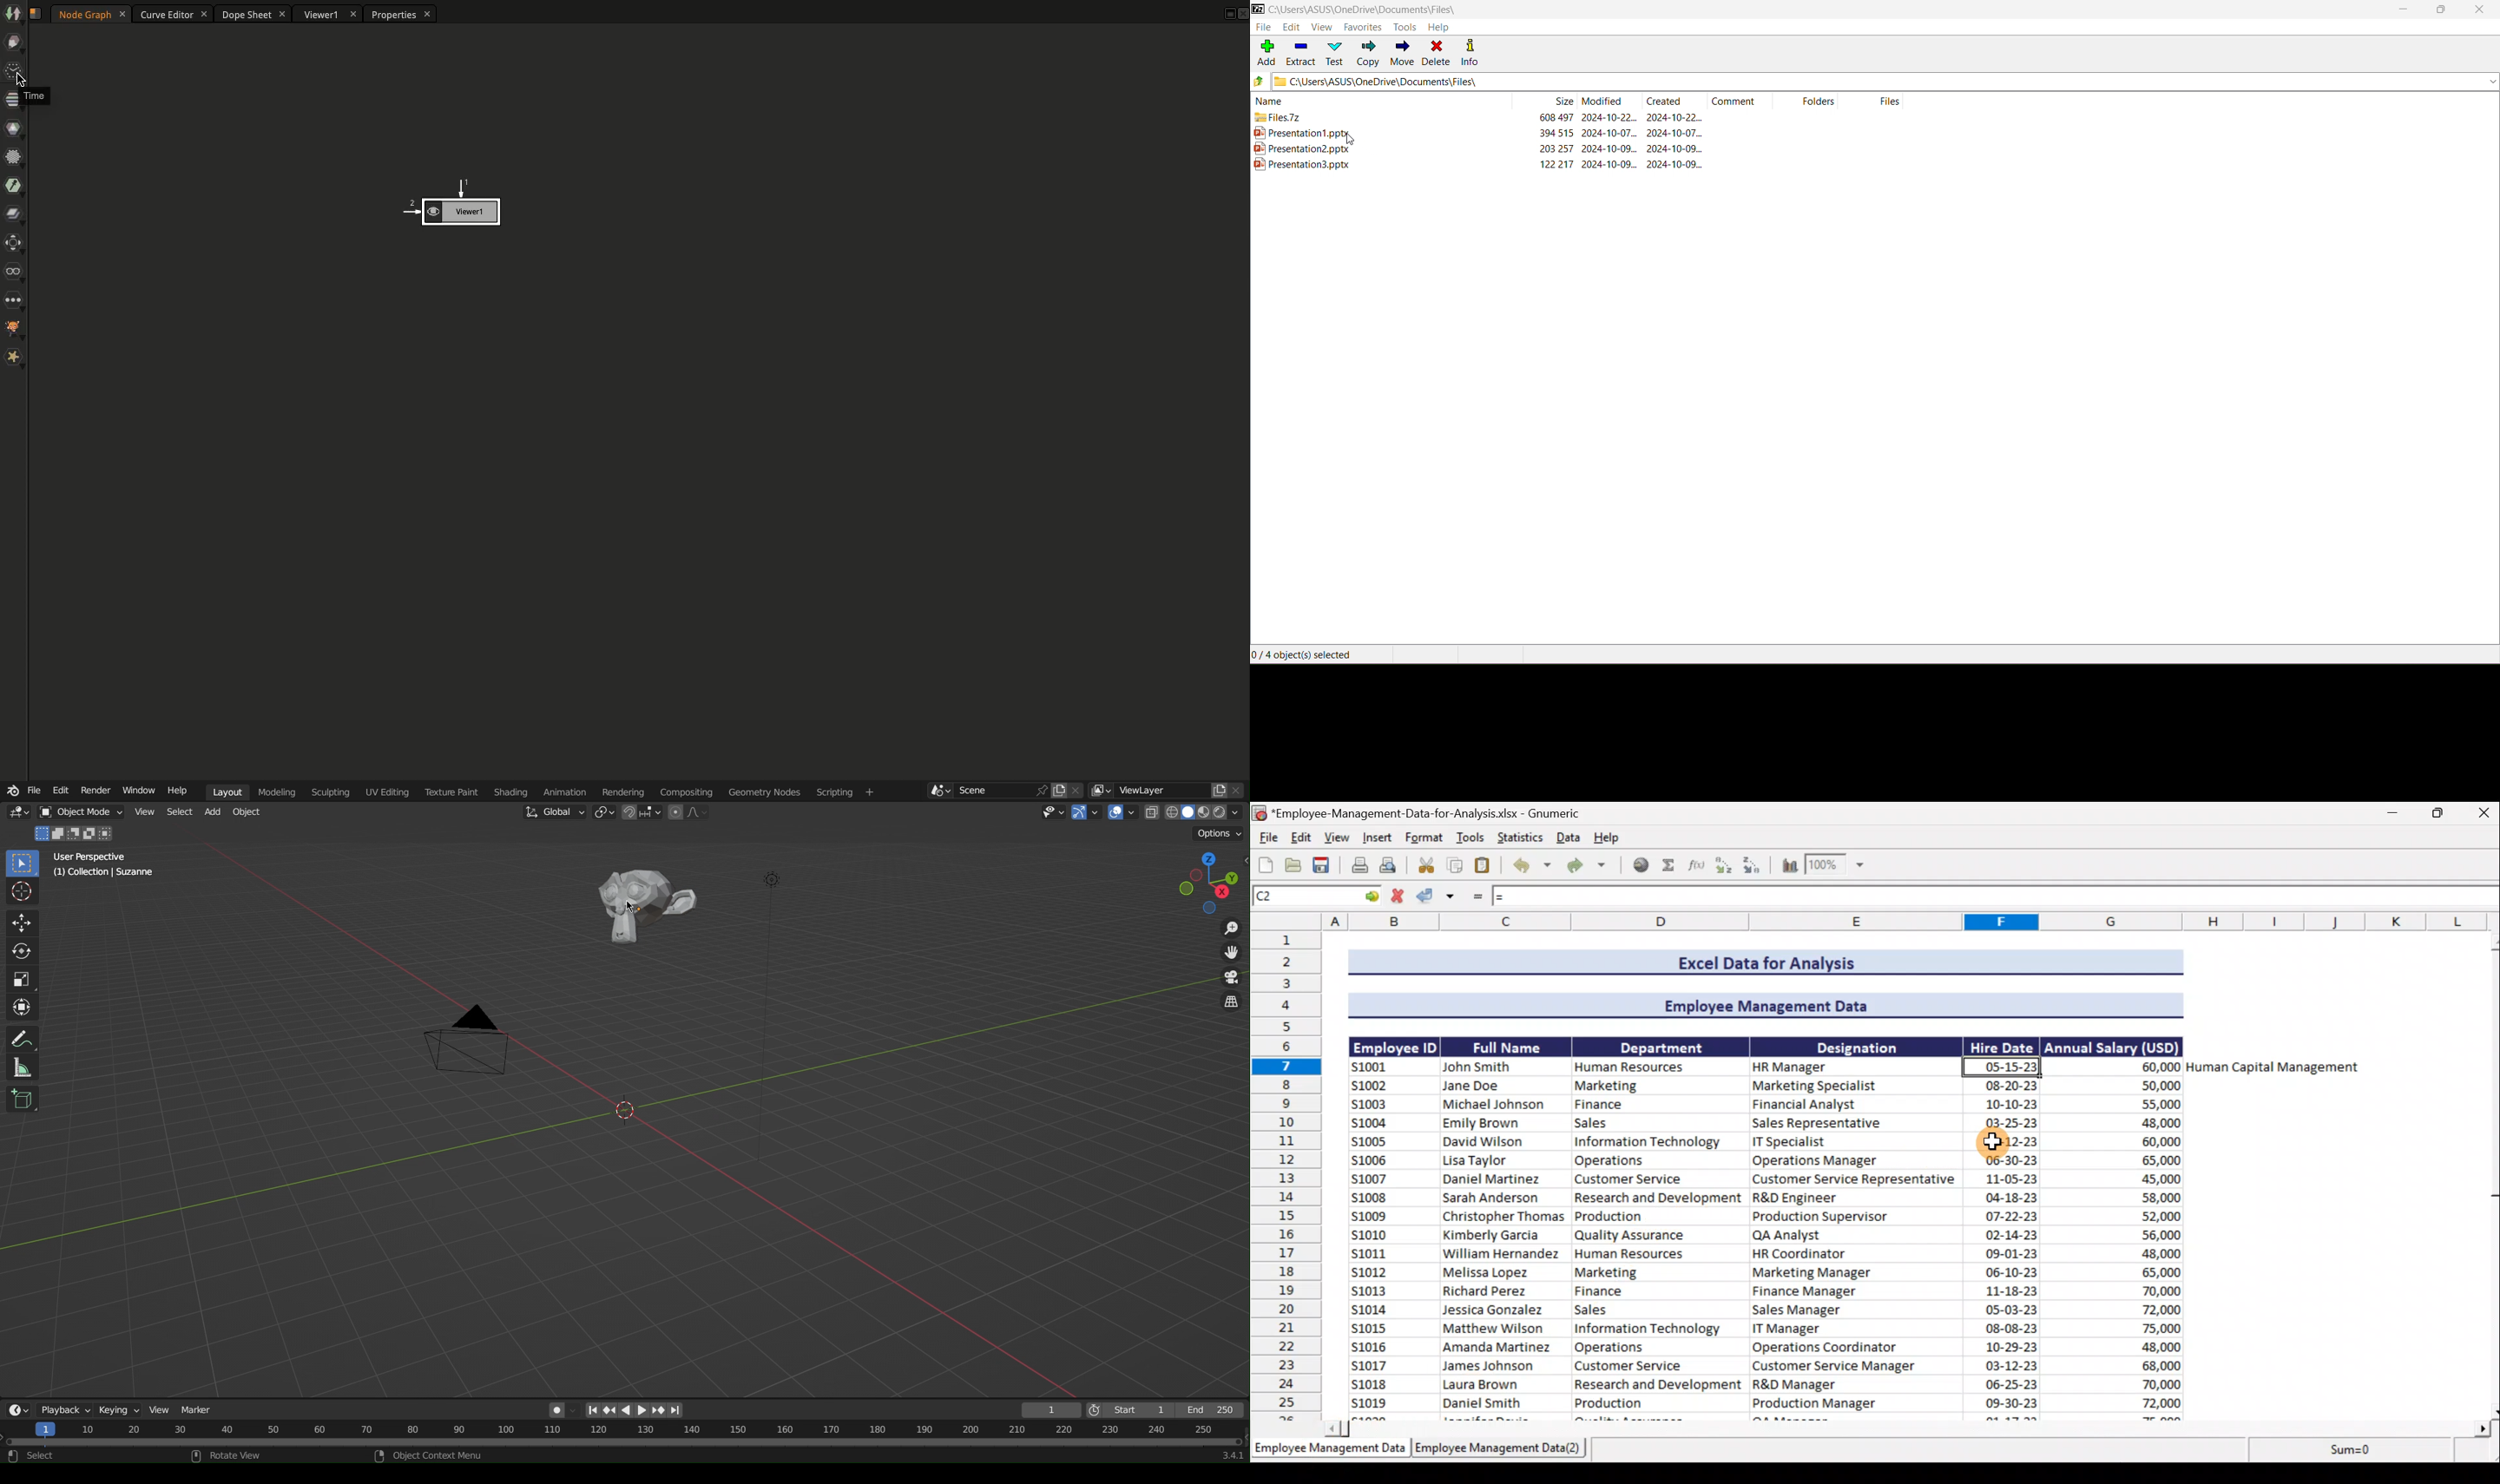 This screenshot has height=1484, width=2520. Describe the element at coordinates (214, 816) in the screenshot. I see `Add` at that location.